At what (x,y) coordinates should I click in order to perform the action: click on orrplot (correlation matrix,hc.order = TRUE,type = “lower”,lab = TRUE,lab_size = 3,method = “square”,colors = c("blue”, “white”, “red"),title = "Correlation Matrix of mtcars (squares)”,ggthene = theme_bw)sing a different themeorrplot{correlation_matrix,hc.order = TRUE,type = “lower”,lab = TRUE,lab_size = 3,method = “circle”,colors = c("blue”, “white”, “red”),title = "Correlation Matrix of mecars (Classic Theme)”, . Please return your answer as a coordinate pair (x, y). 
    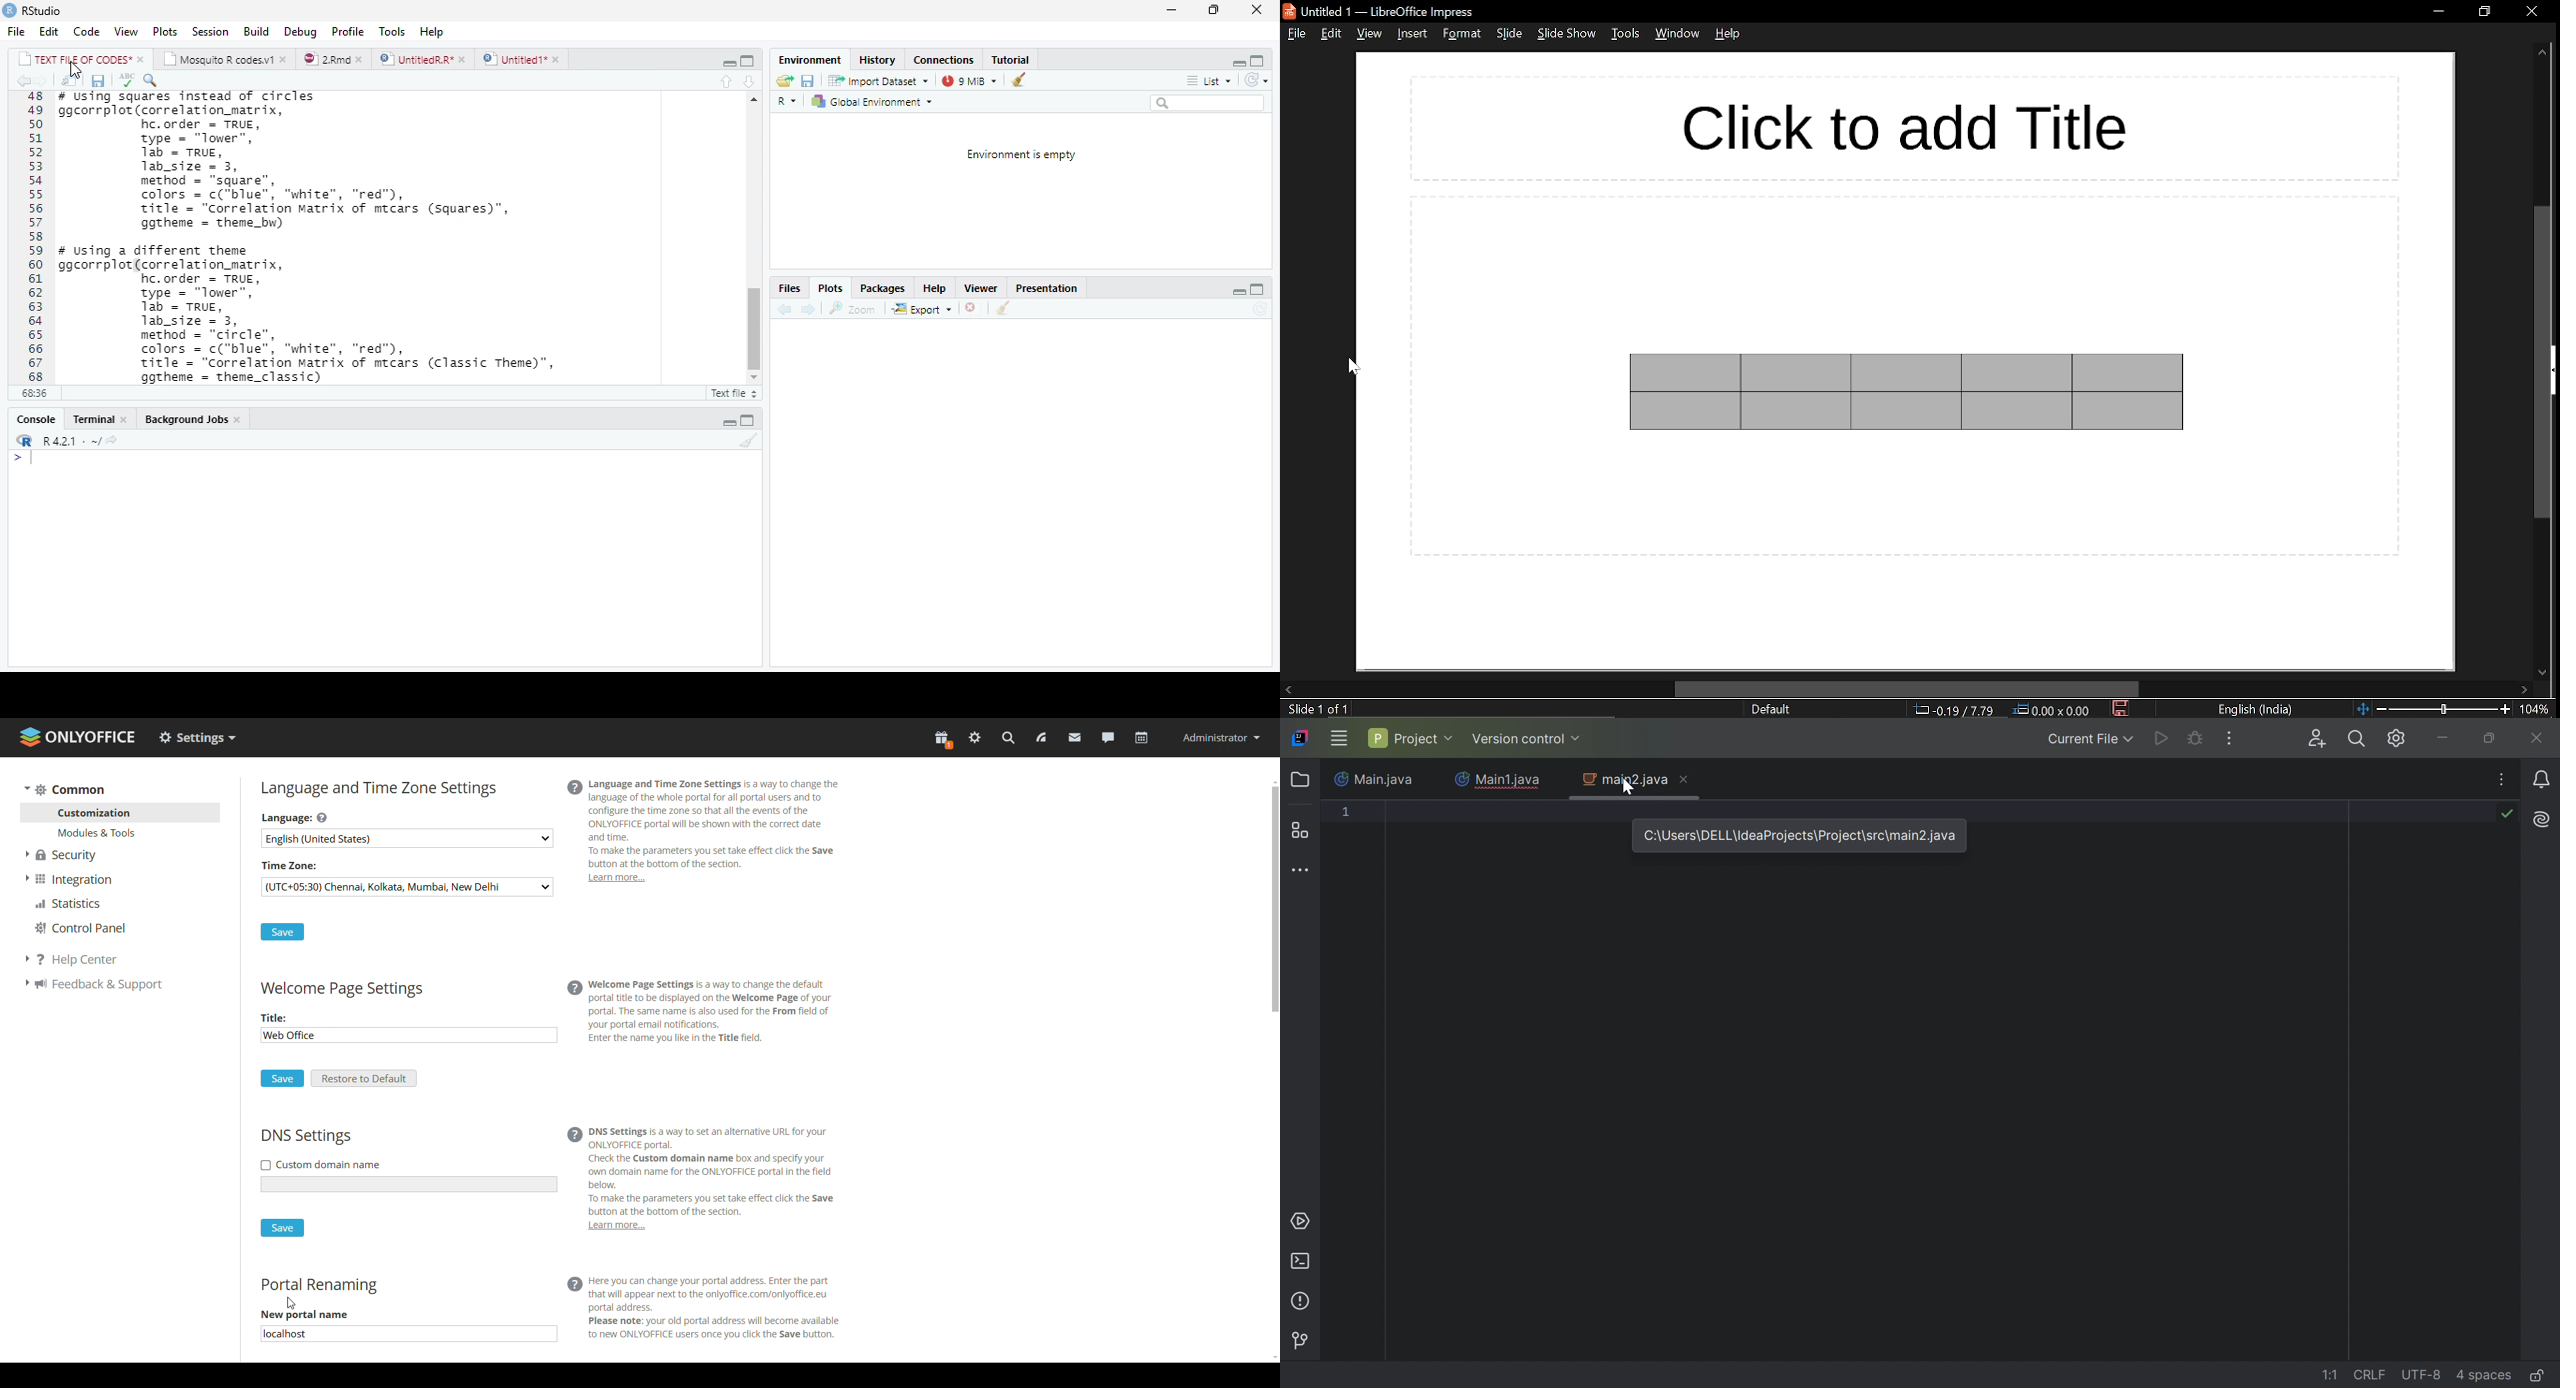
    Looking at the image, I should click on (340, 237).